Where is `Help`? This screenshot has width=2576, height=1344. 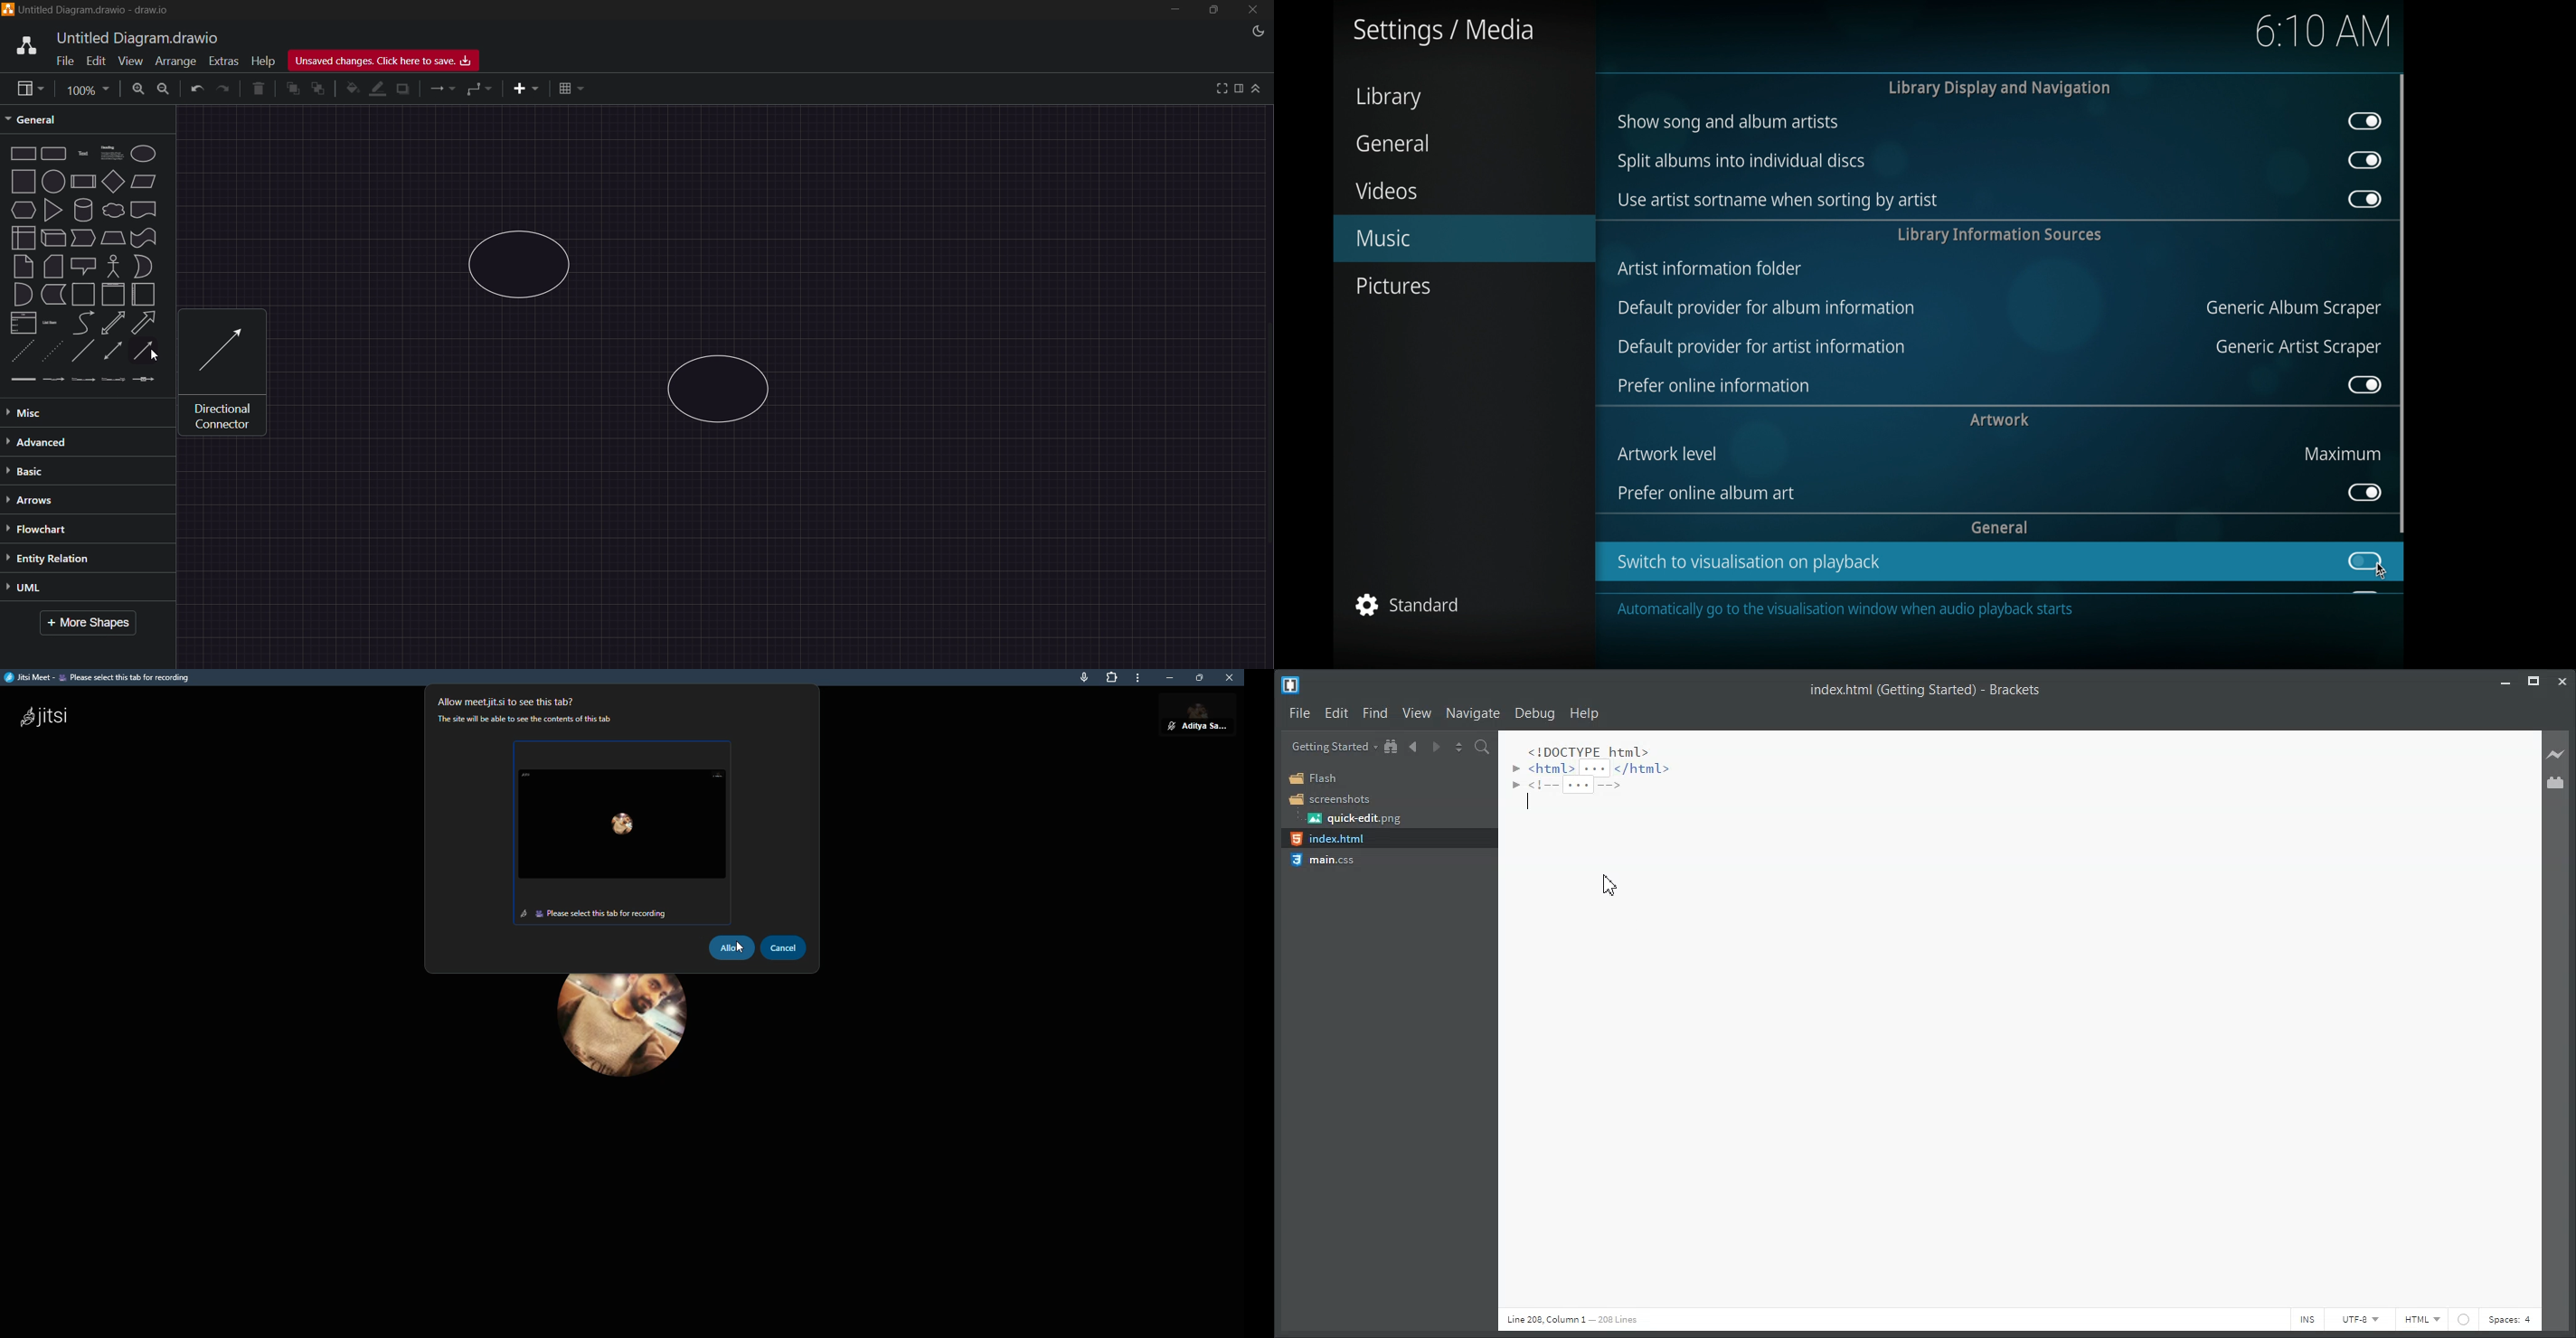 Help is located at coordinates (1587, 713).